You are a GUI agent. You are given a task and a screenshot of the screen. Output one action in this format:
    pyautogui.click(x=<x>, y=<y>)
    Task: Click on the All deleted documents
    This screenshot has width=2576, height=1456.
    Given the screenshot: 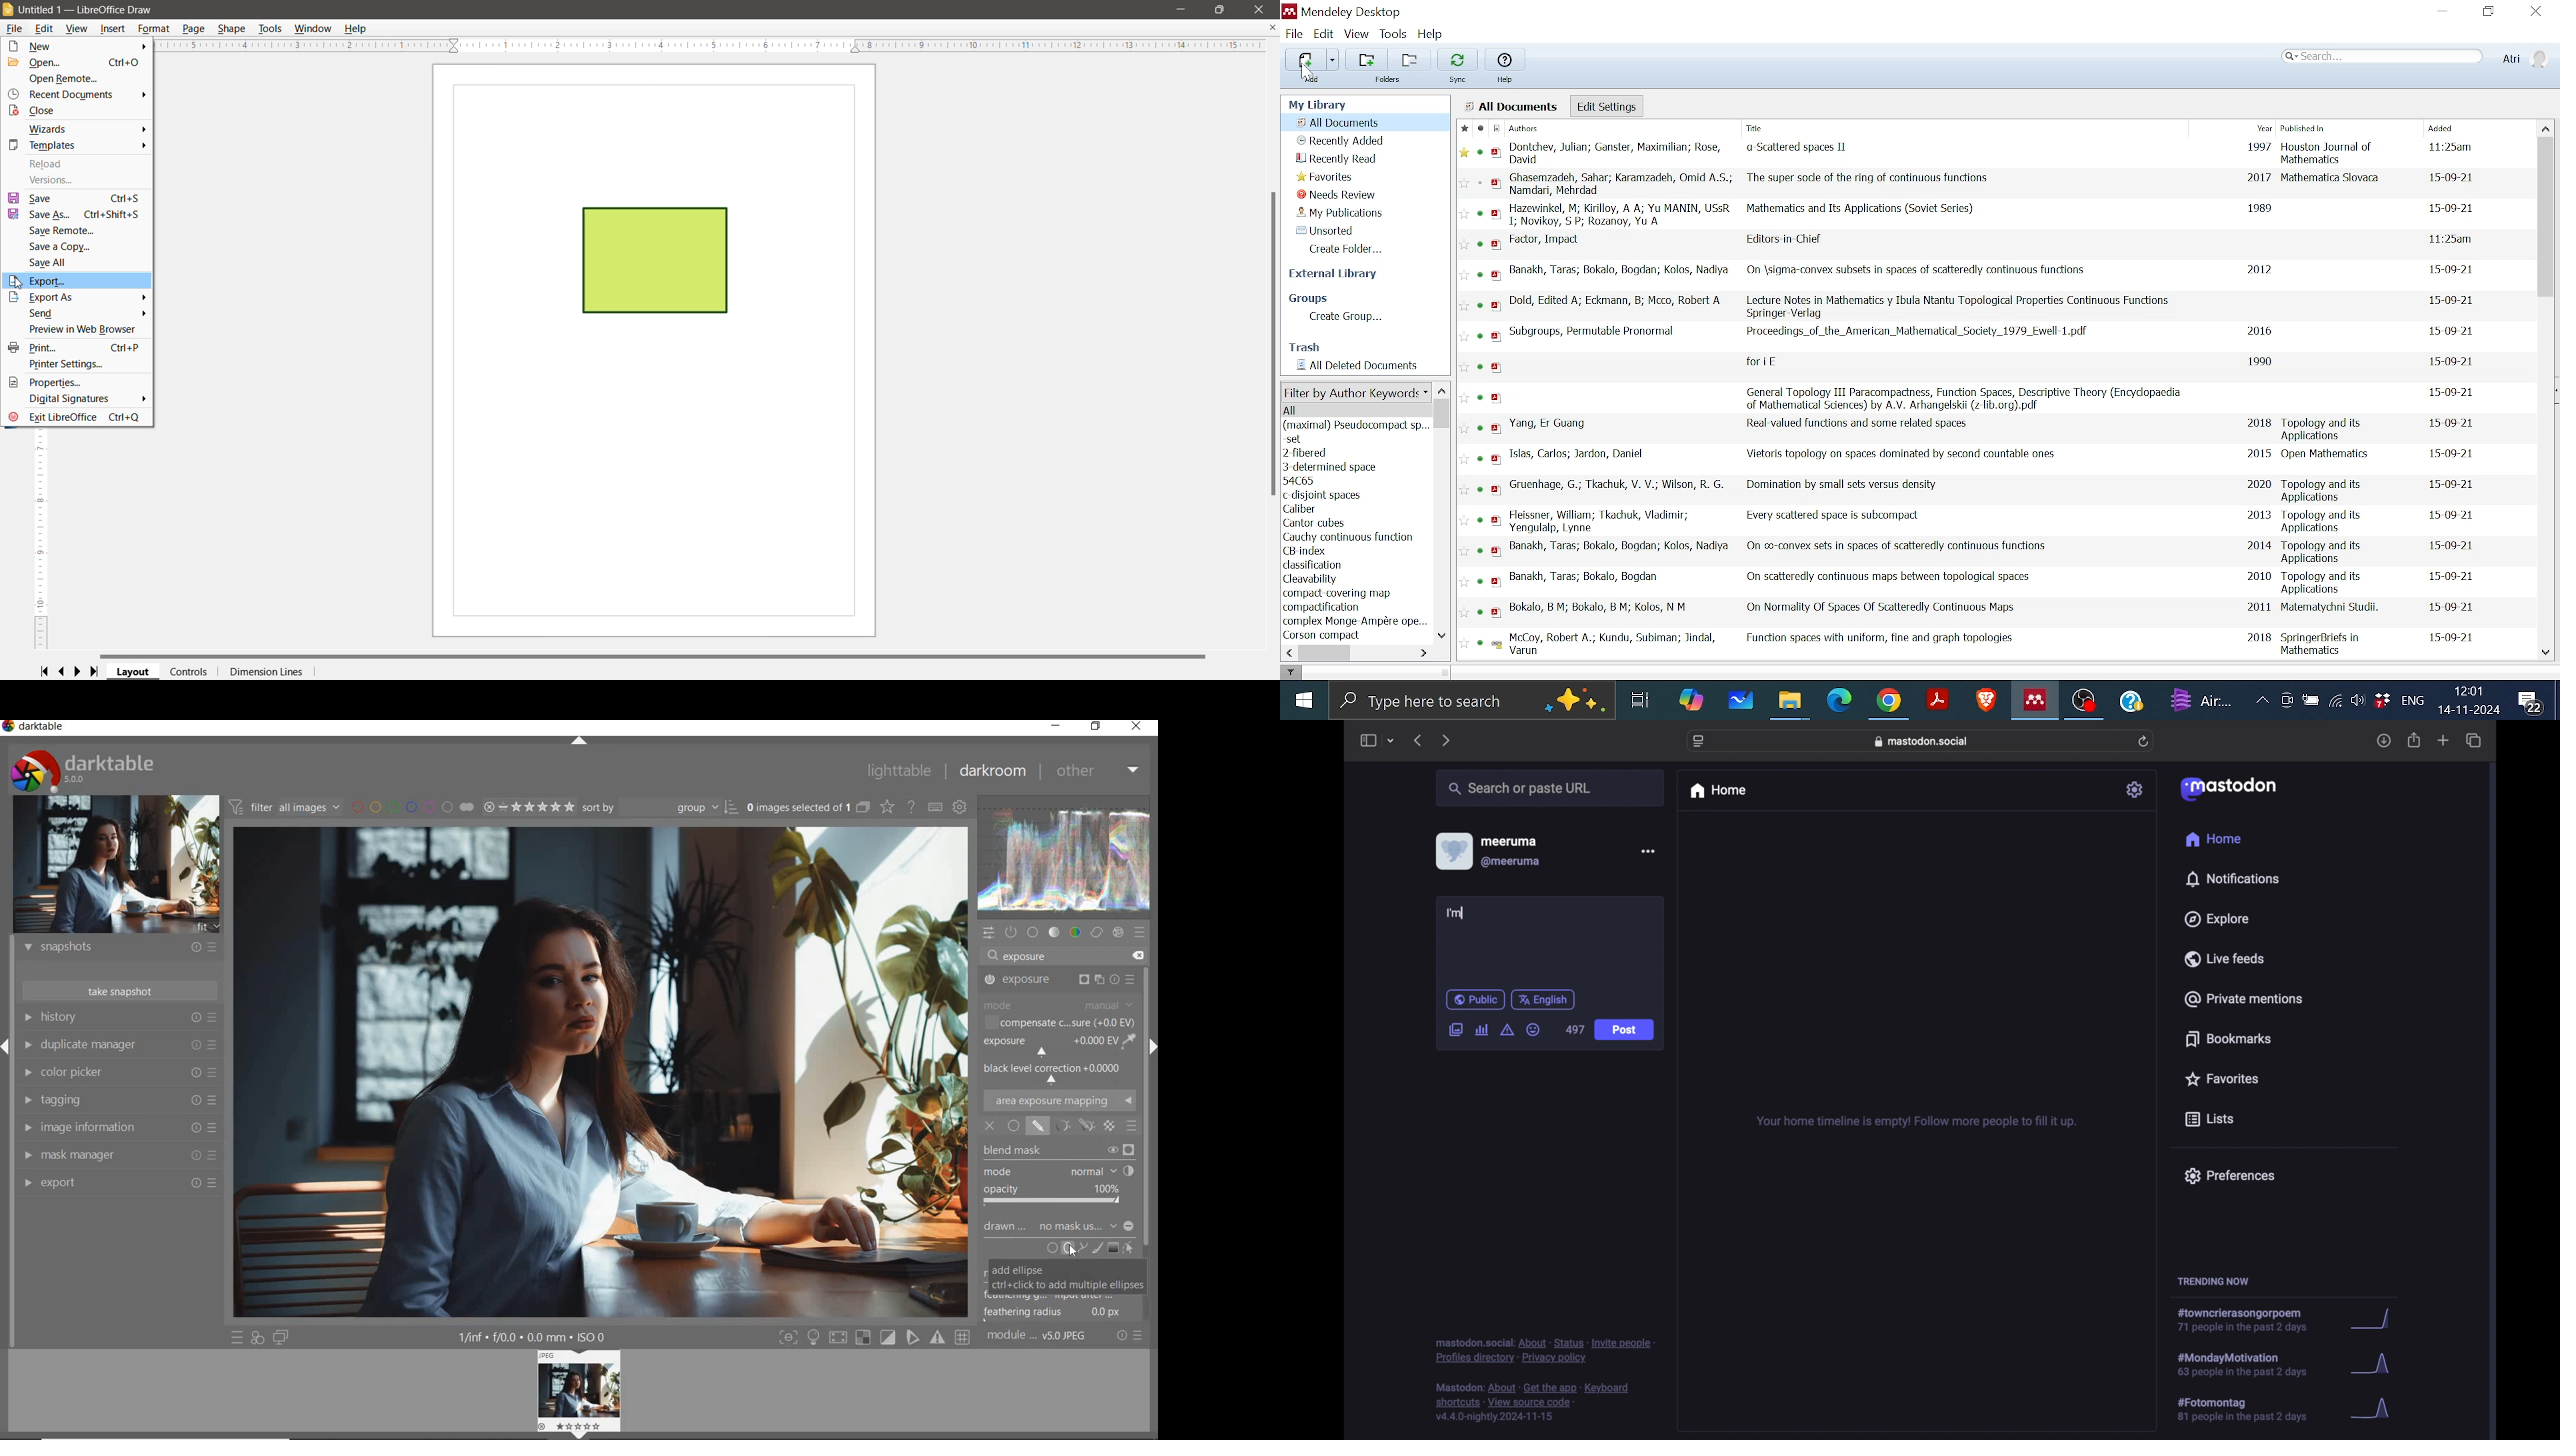 What is the action you would take?
    pyautogui.click(x=1361, y=365)
    